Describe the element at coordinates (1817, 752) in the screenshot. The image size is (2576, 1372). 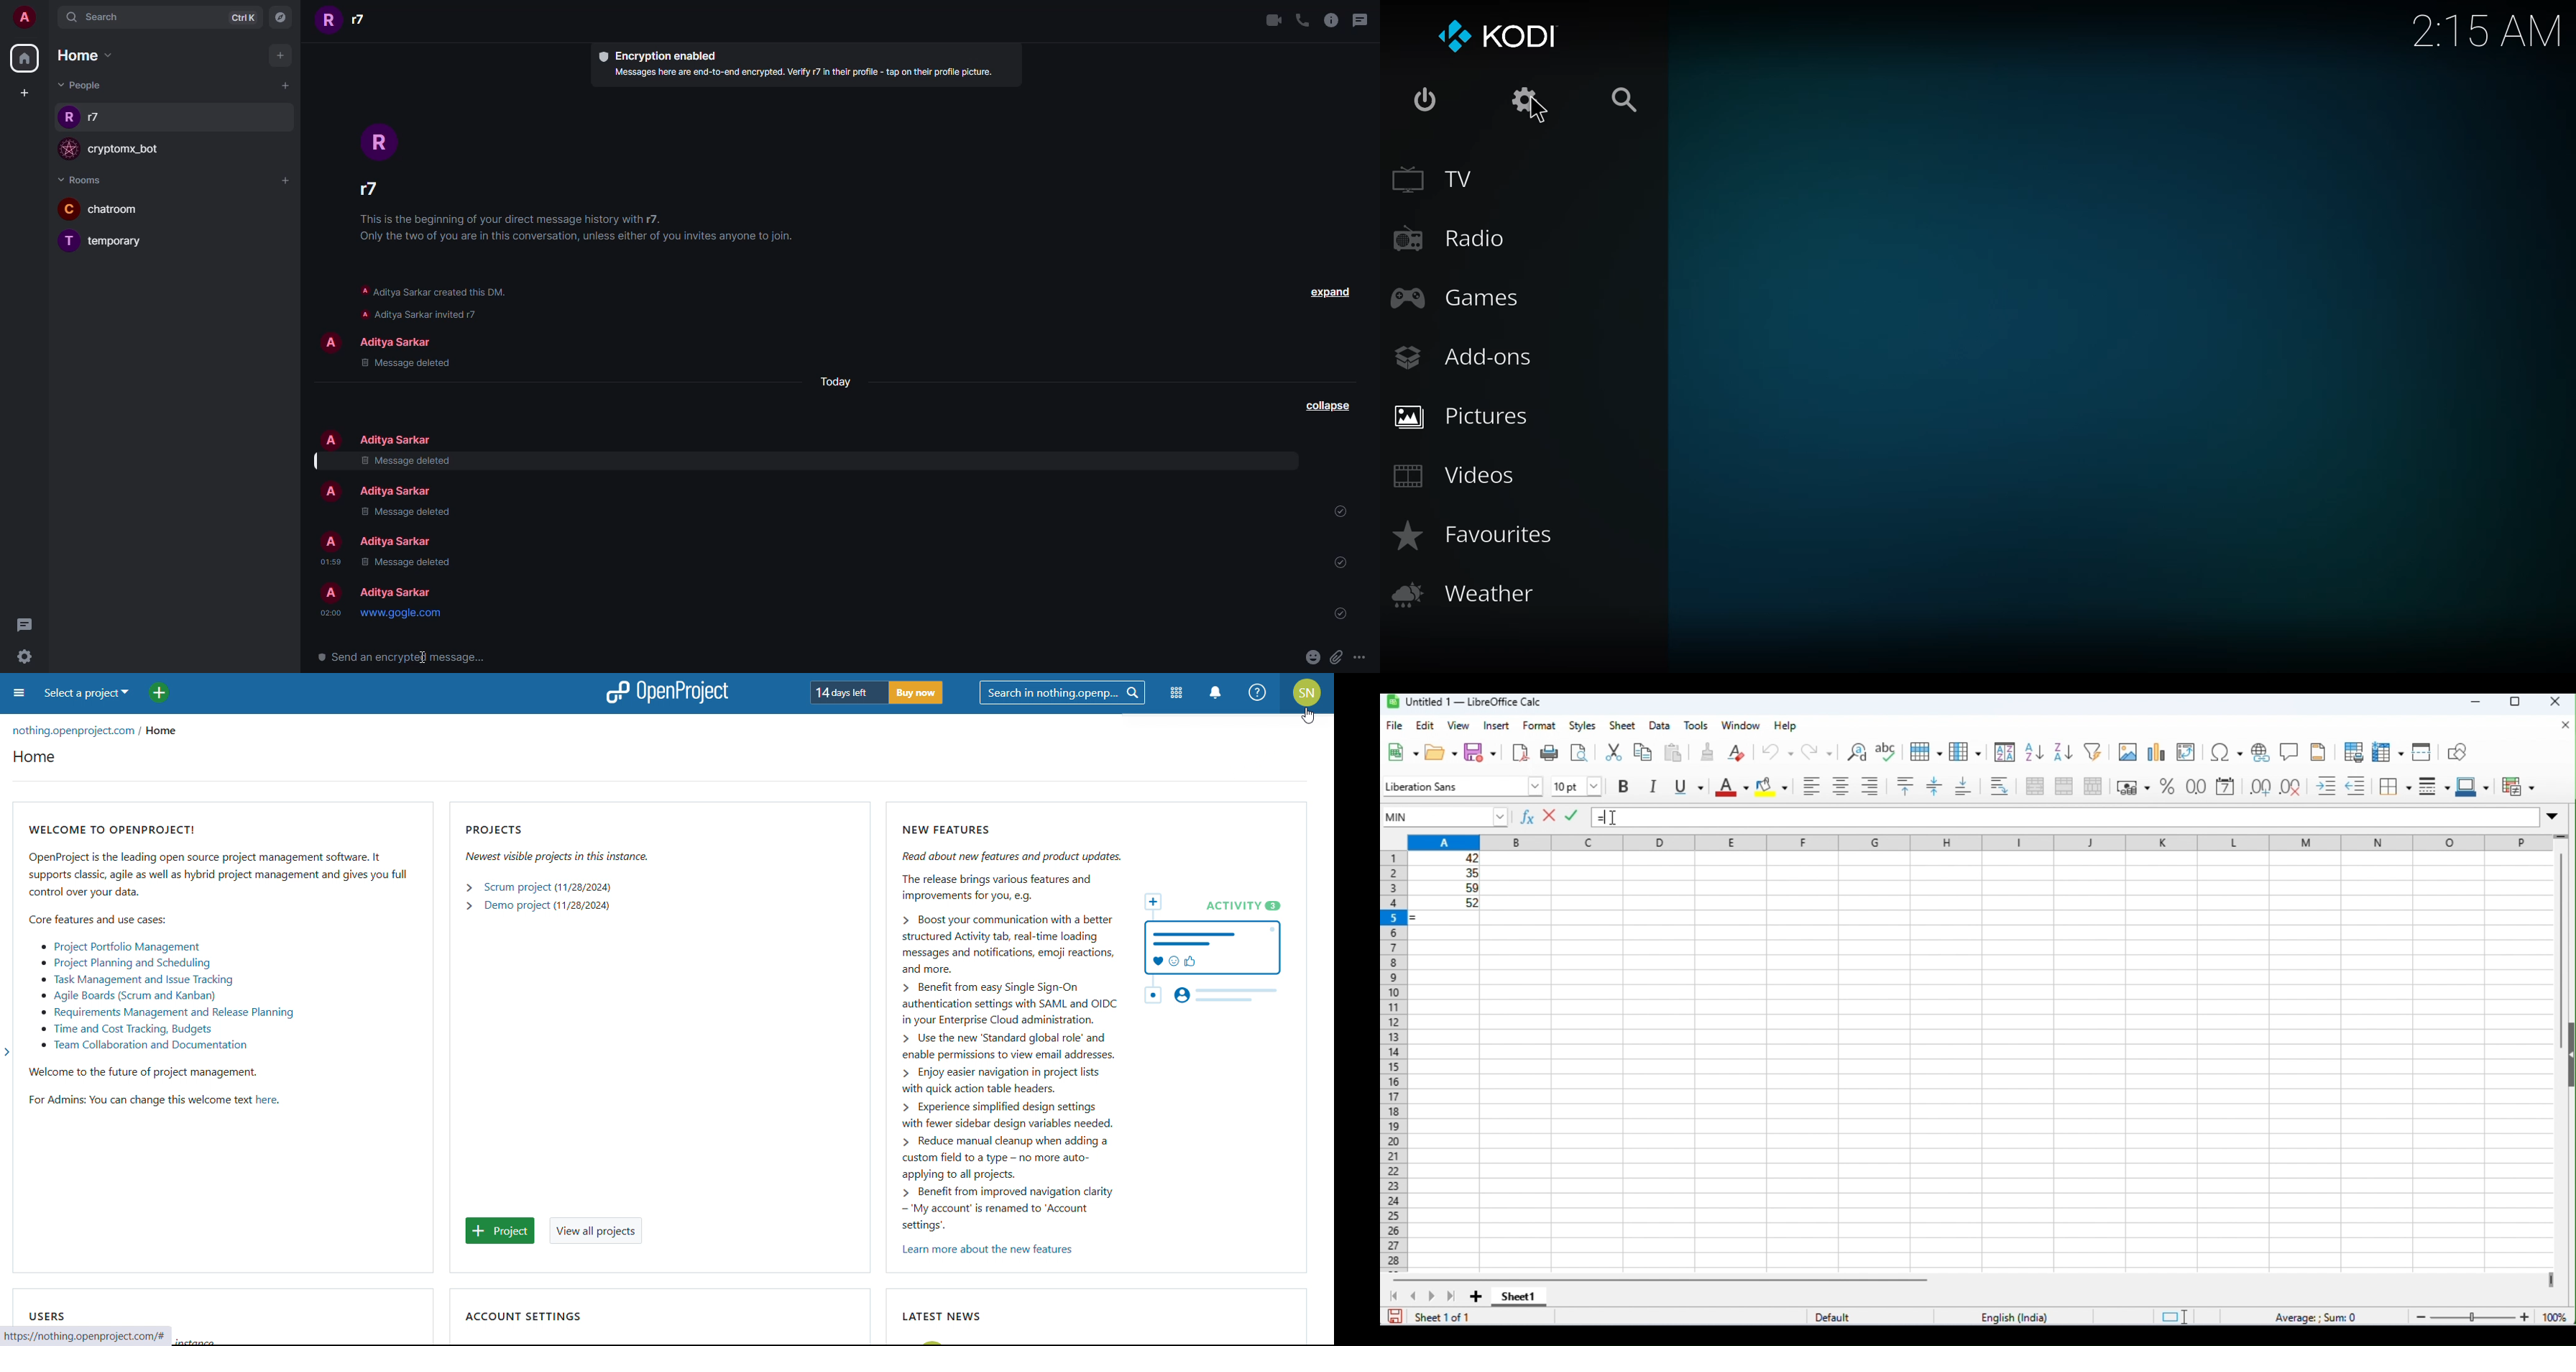
I see `redo` at that location.